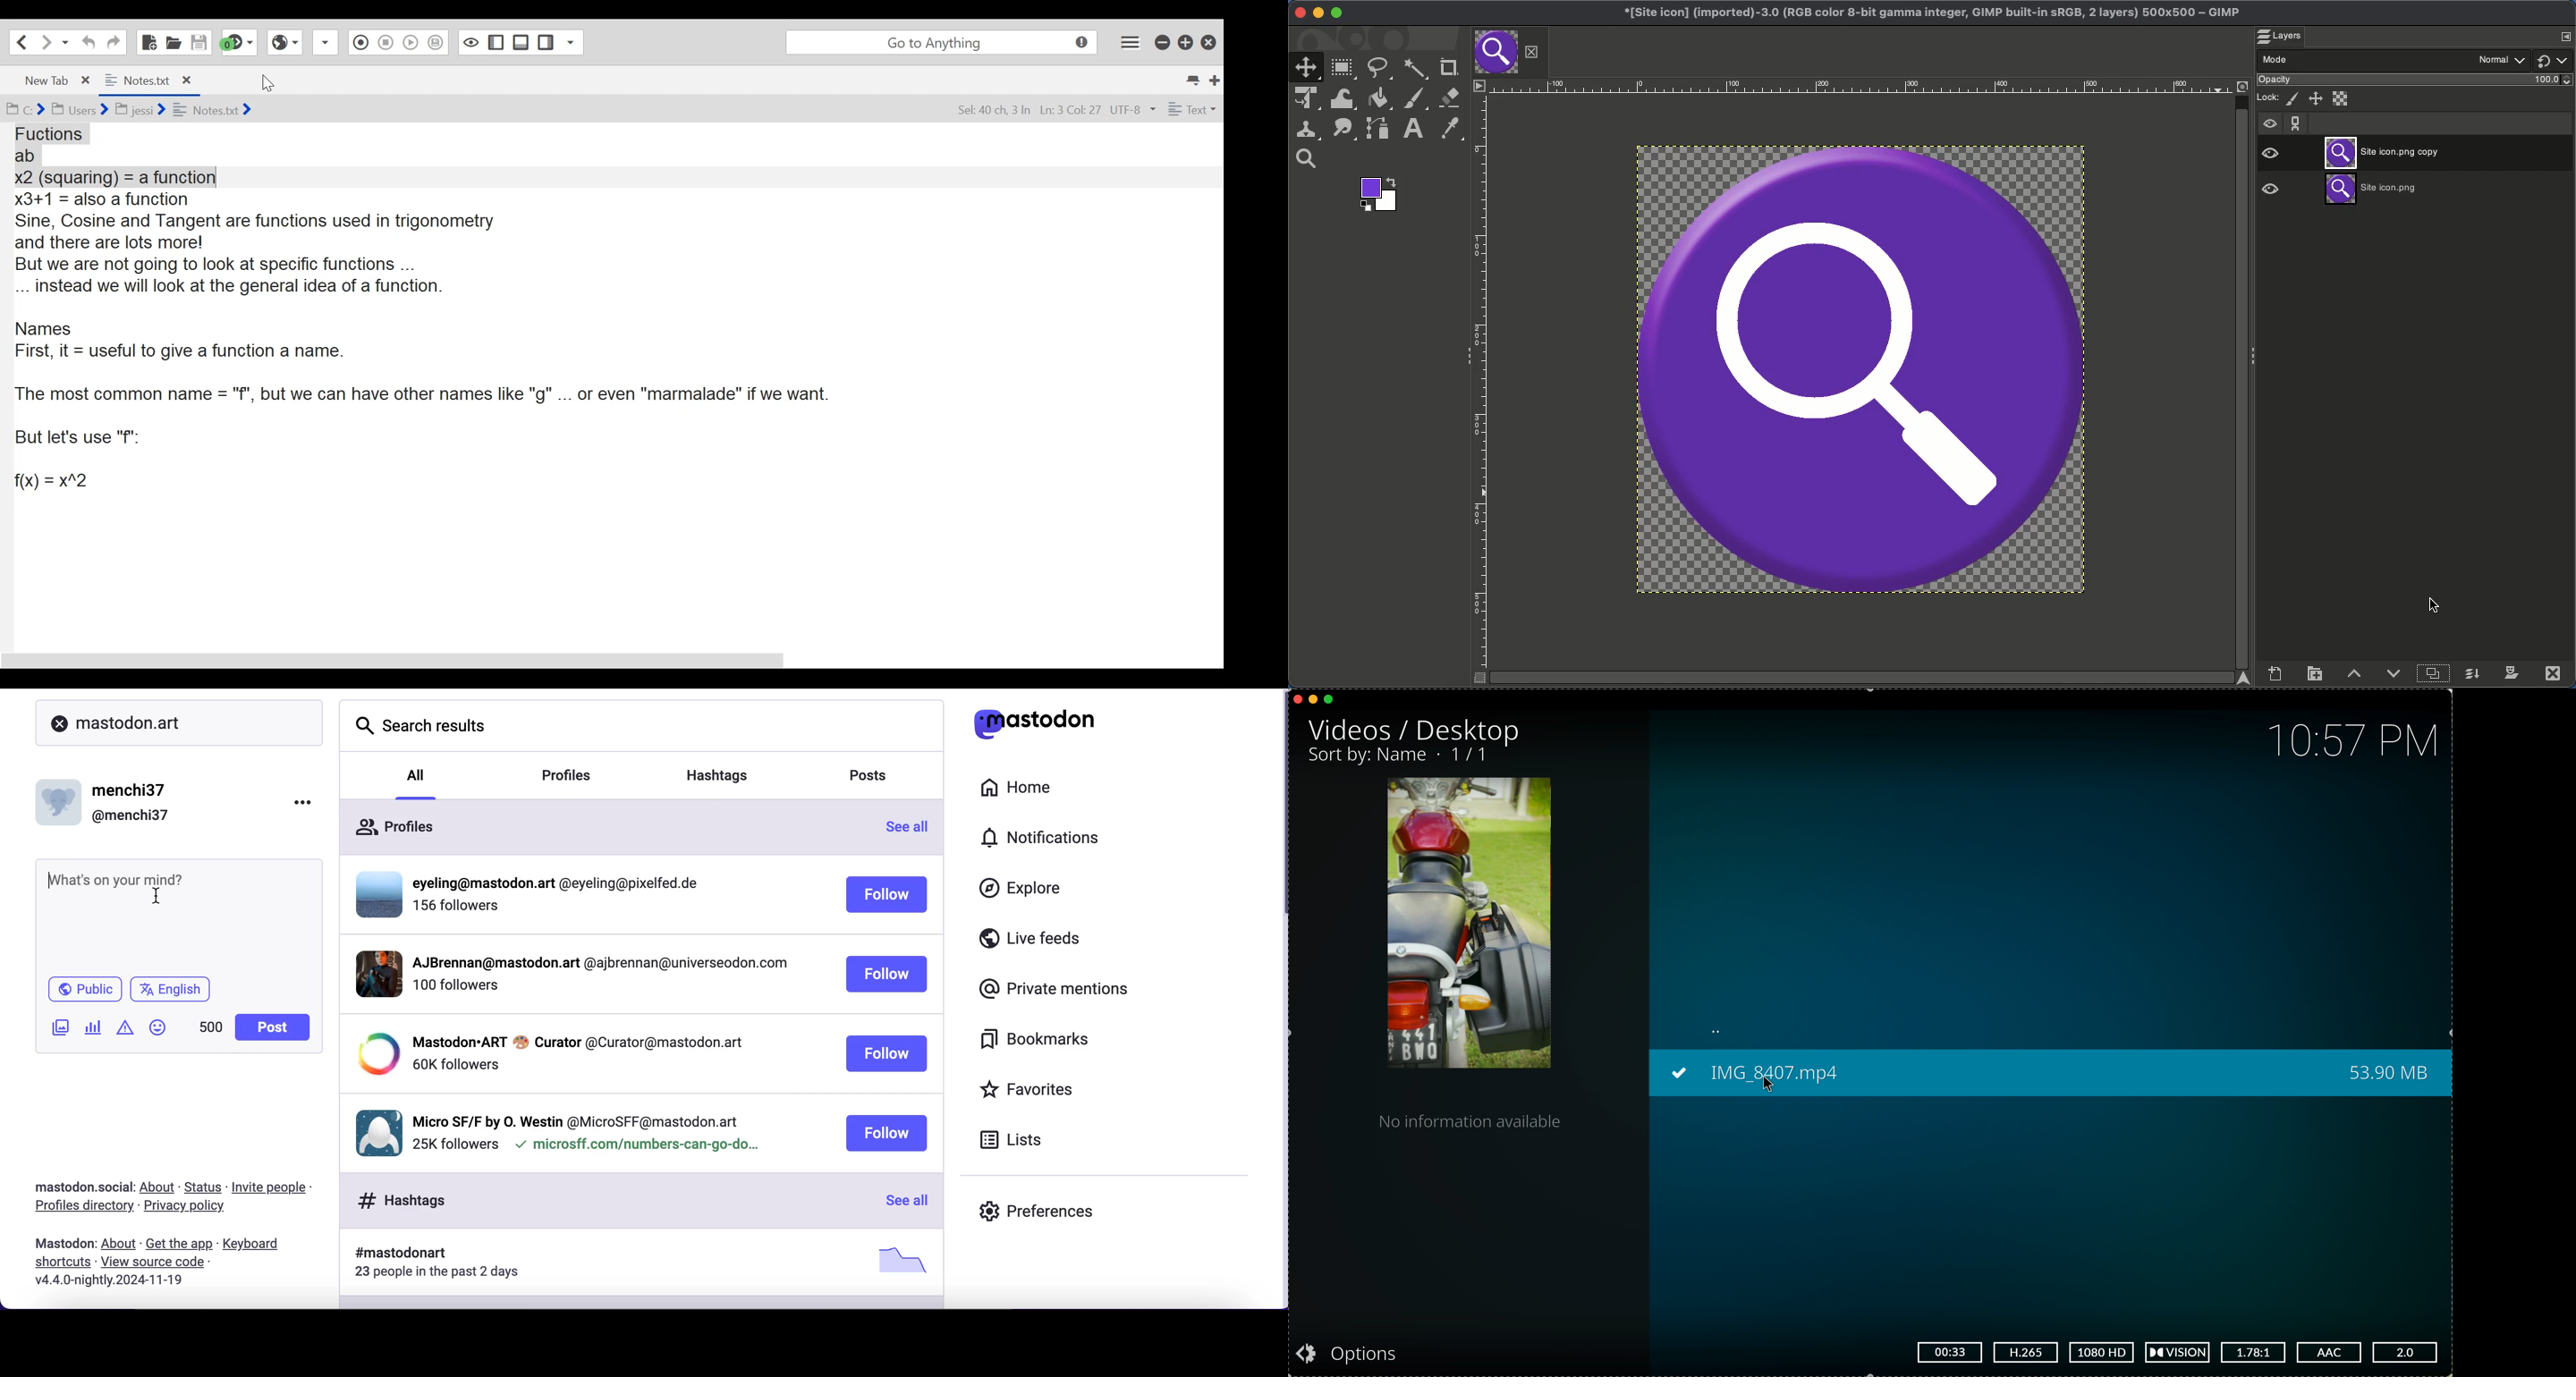  What do you see at coordinates (864, 776) in the screenshot?
I see `posts` at bounding box center [864, 776].